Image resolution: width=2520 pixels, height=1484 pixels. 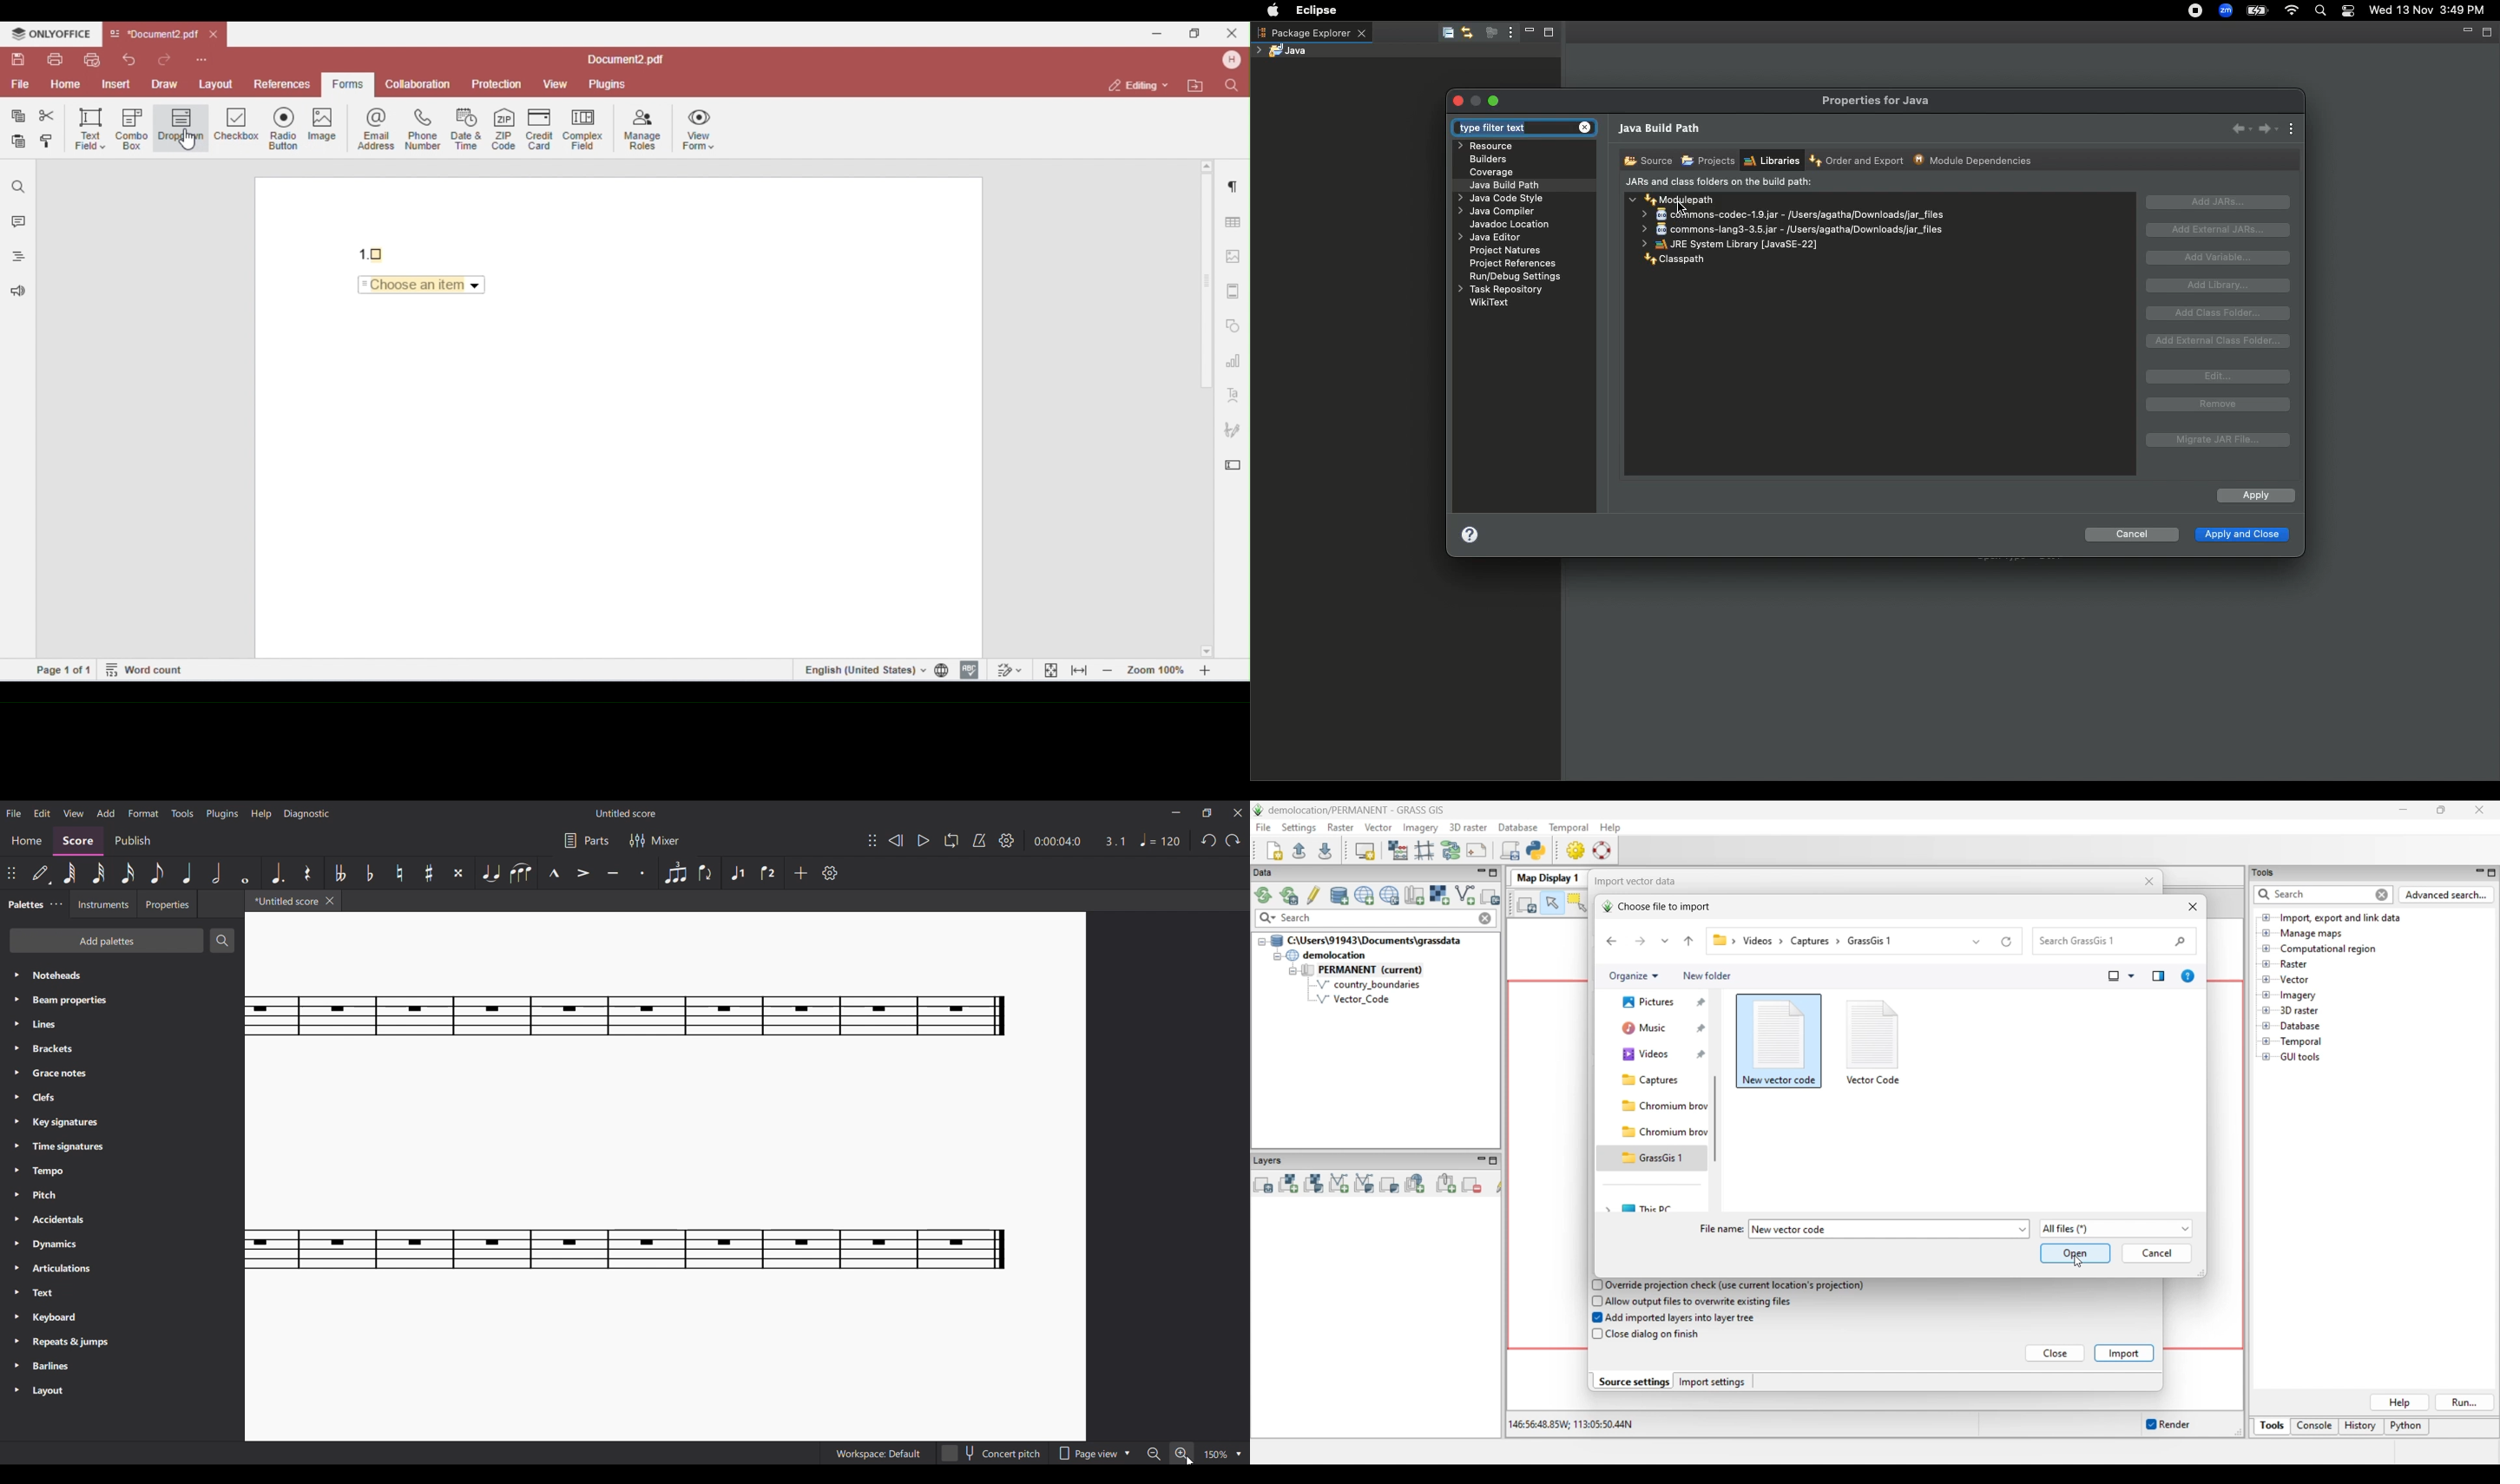 What do you see at coordinates (222, 814) in the screenshot?
I see `Plugins menu` at bounding box center [222, 814].